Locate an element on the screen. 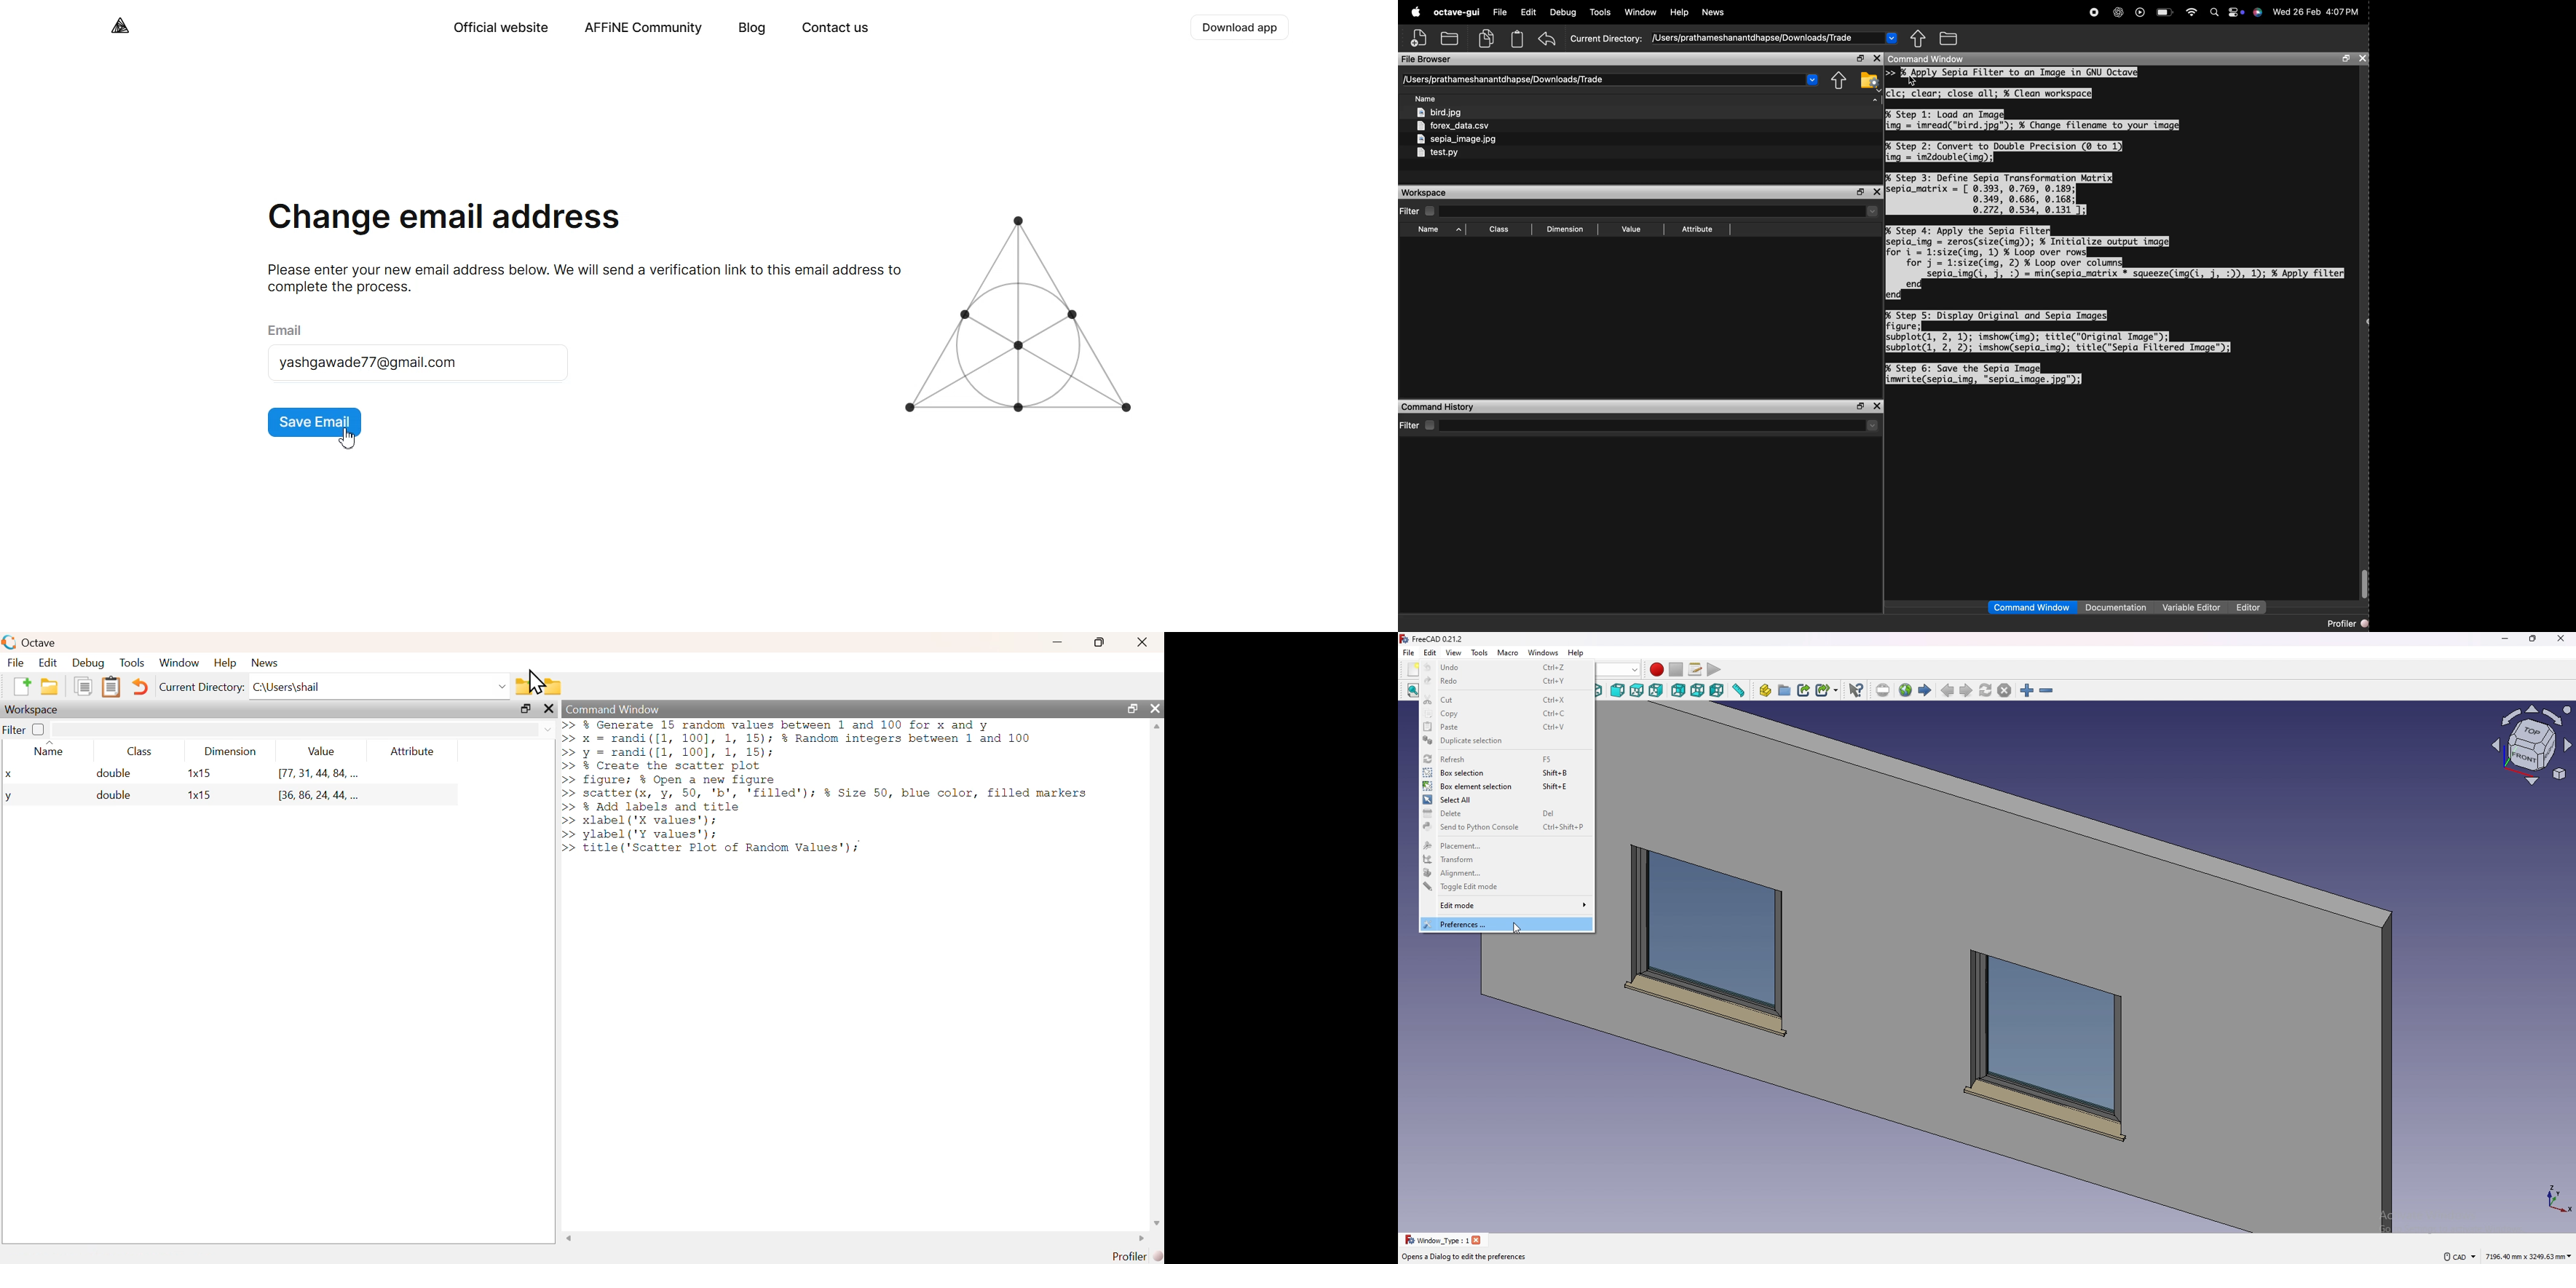 This screenshot has height=1288, width=2576. Value is located at coordinates (325, 751).